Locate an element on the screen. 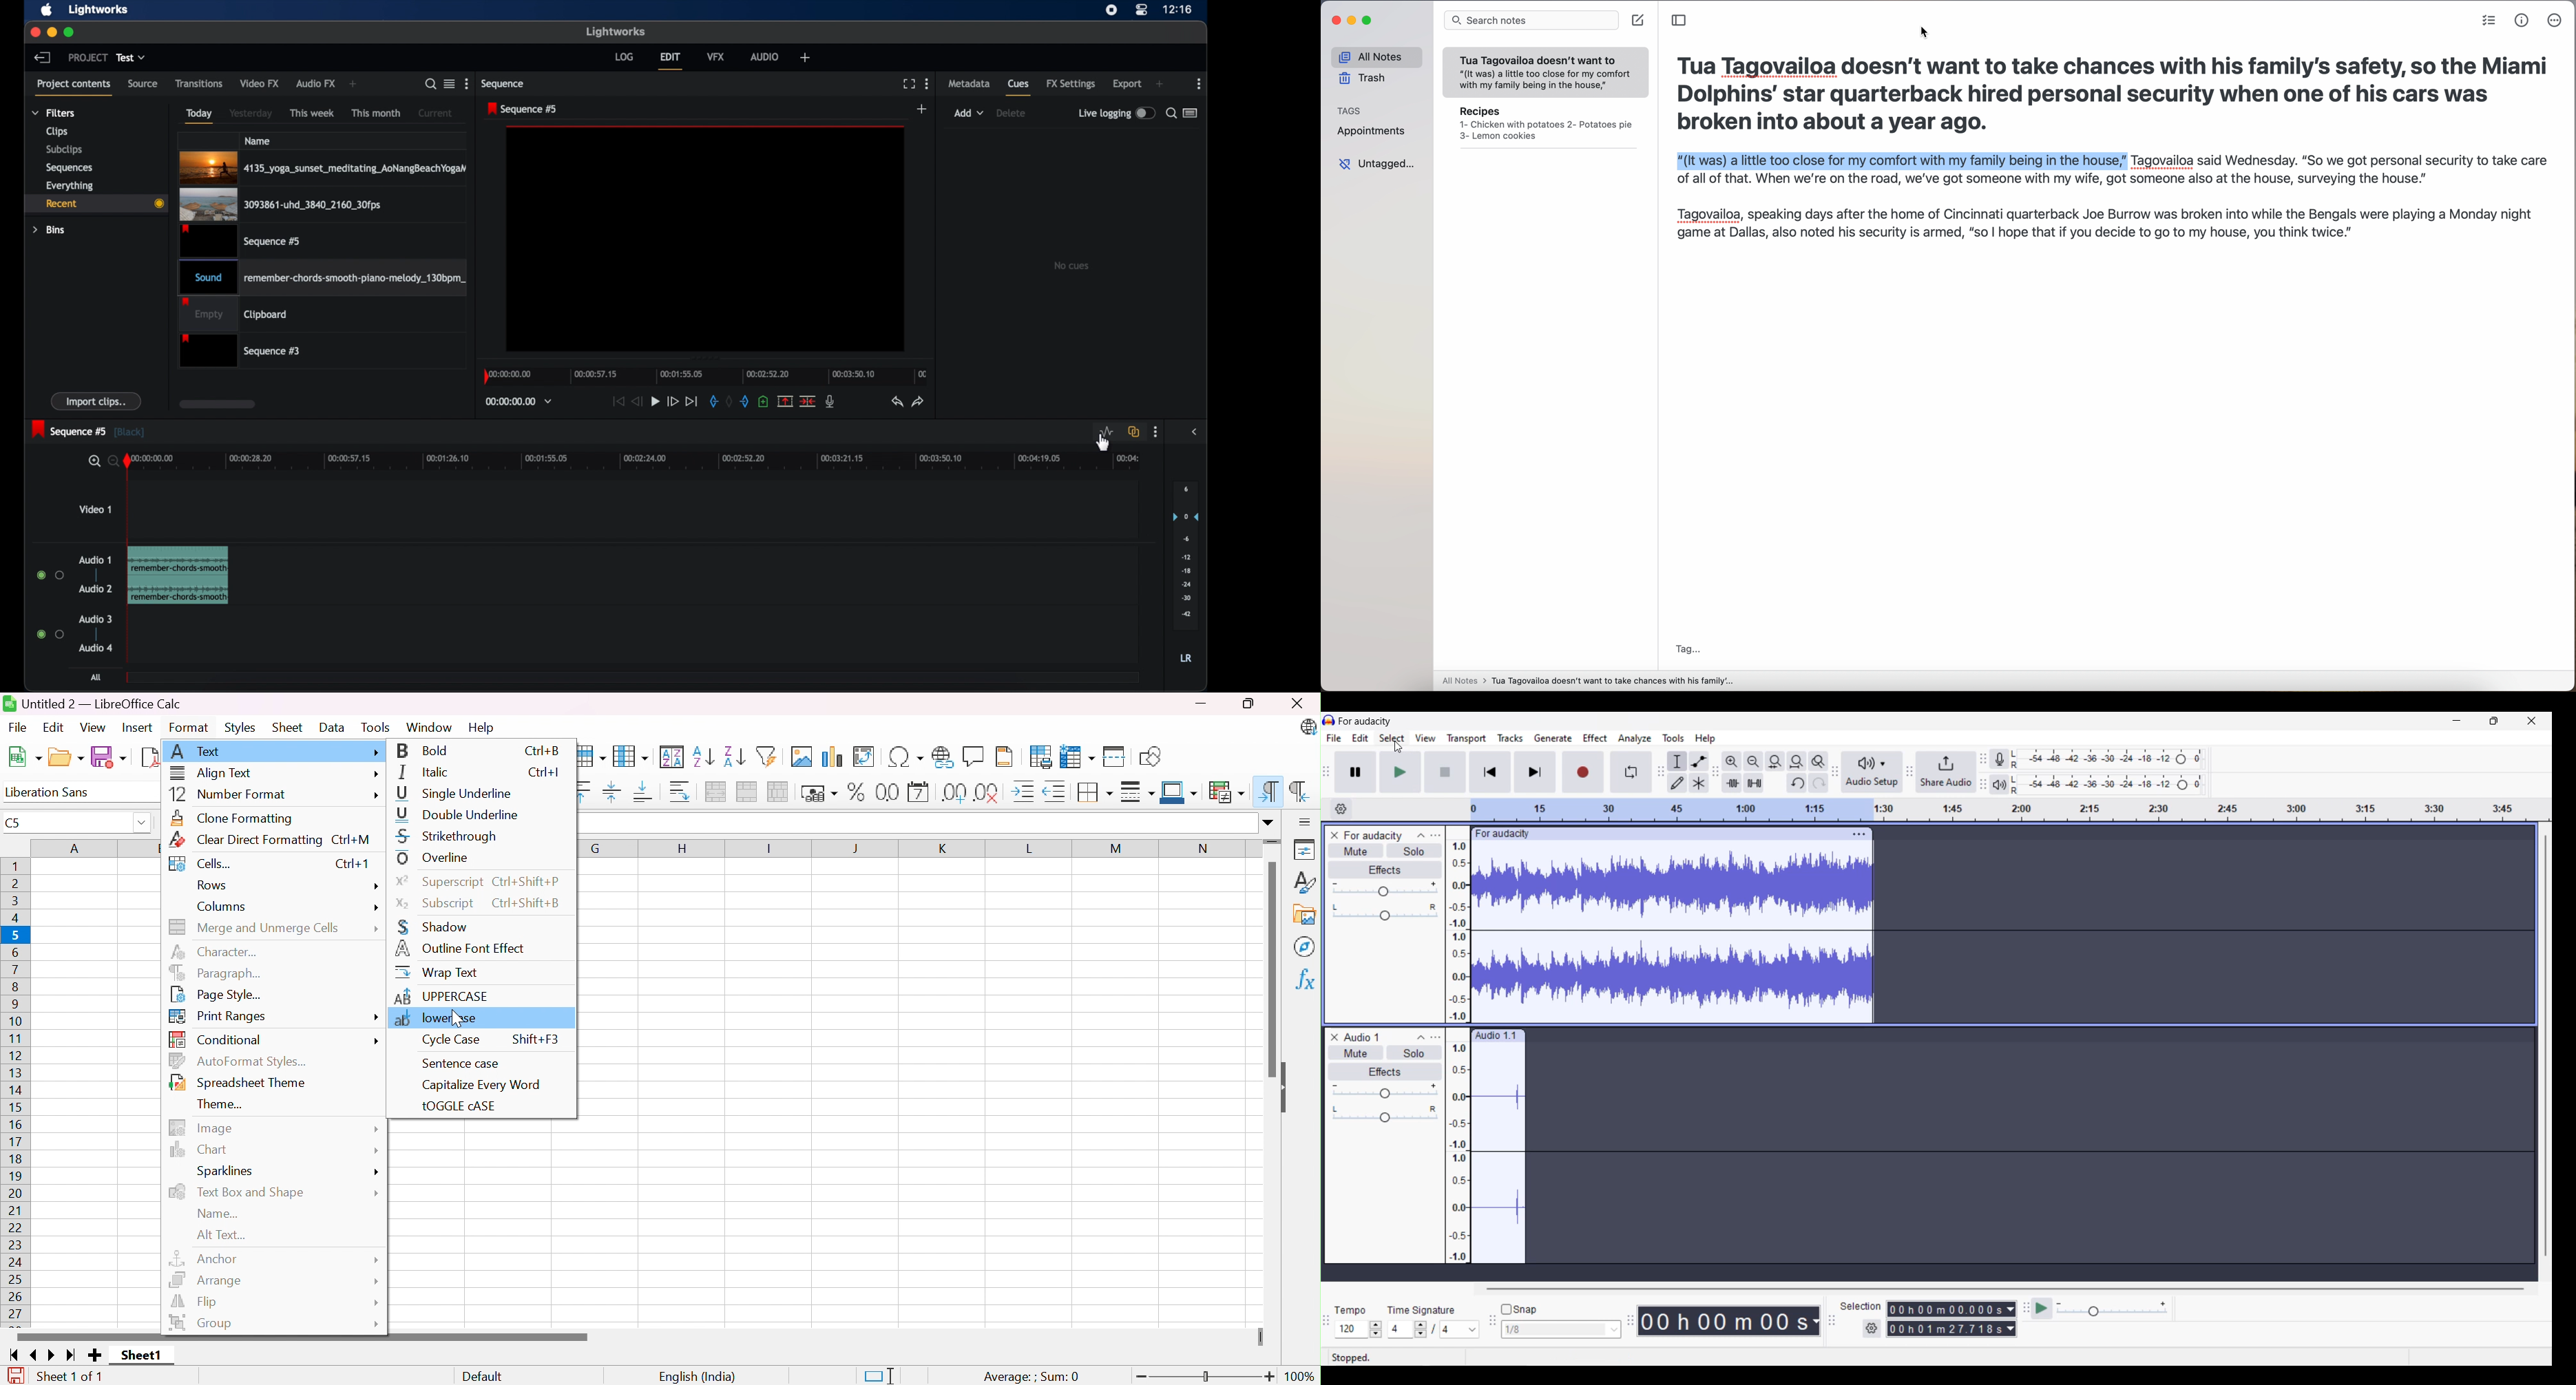 The height and width of the screenshot is (1400, 2576). Left-To-Right is located at coordinates (1266, 791).